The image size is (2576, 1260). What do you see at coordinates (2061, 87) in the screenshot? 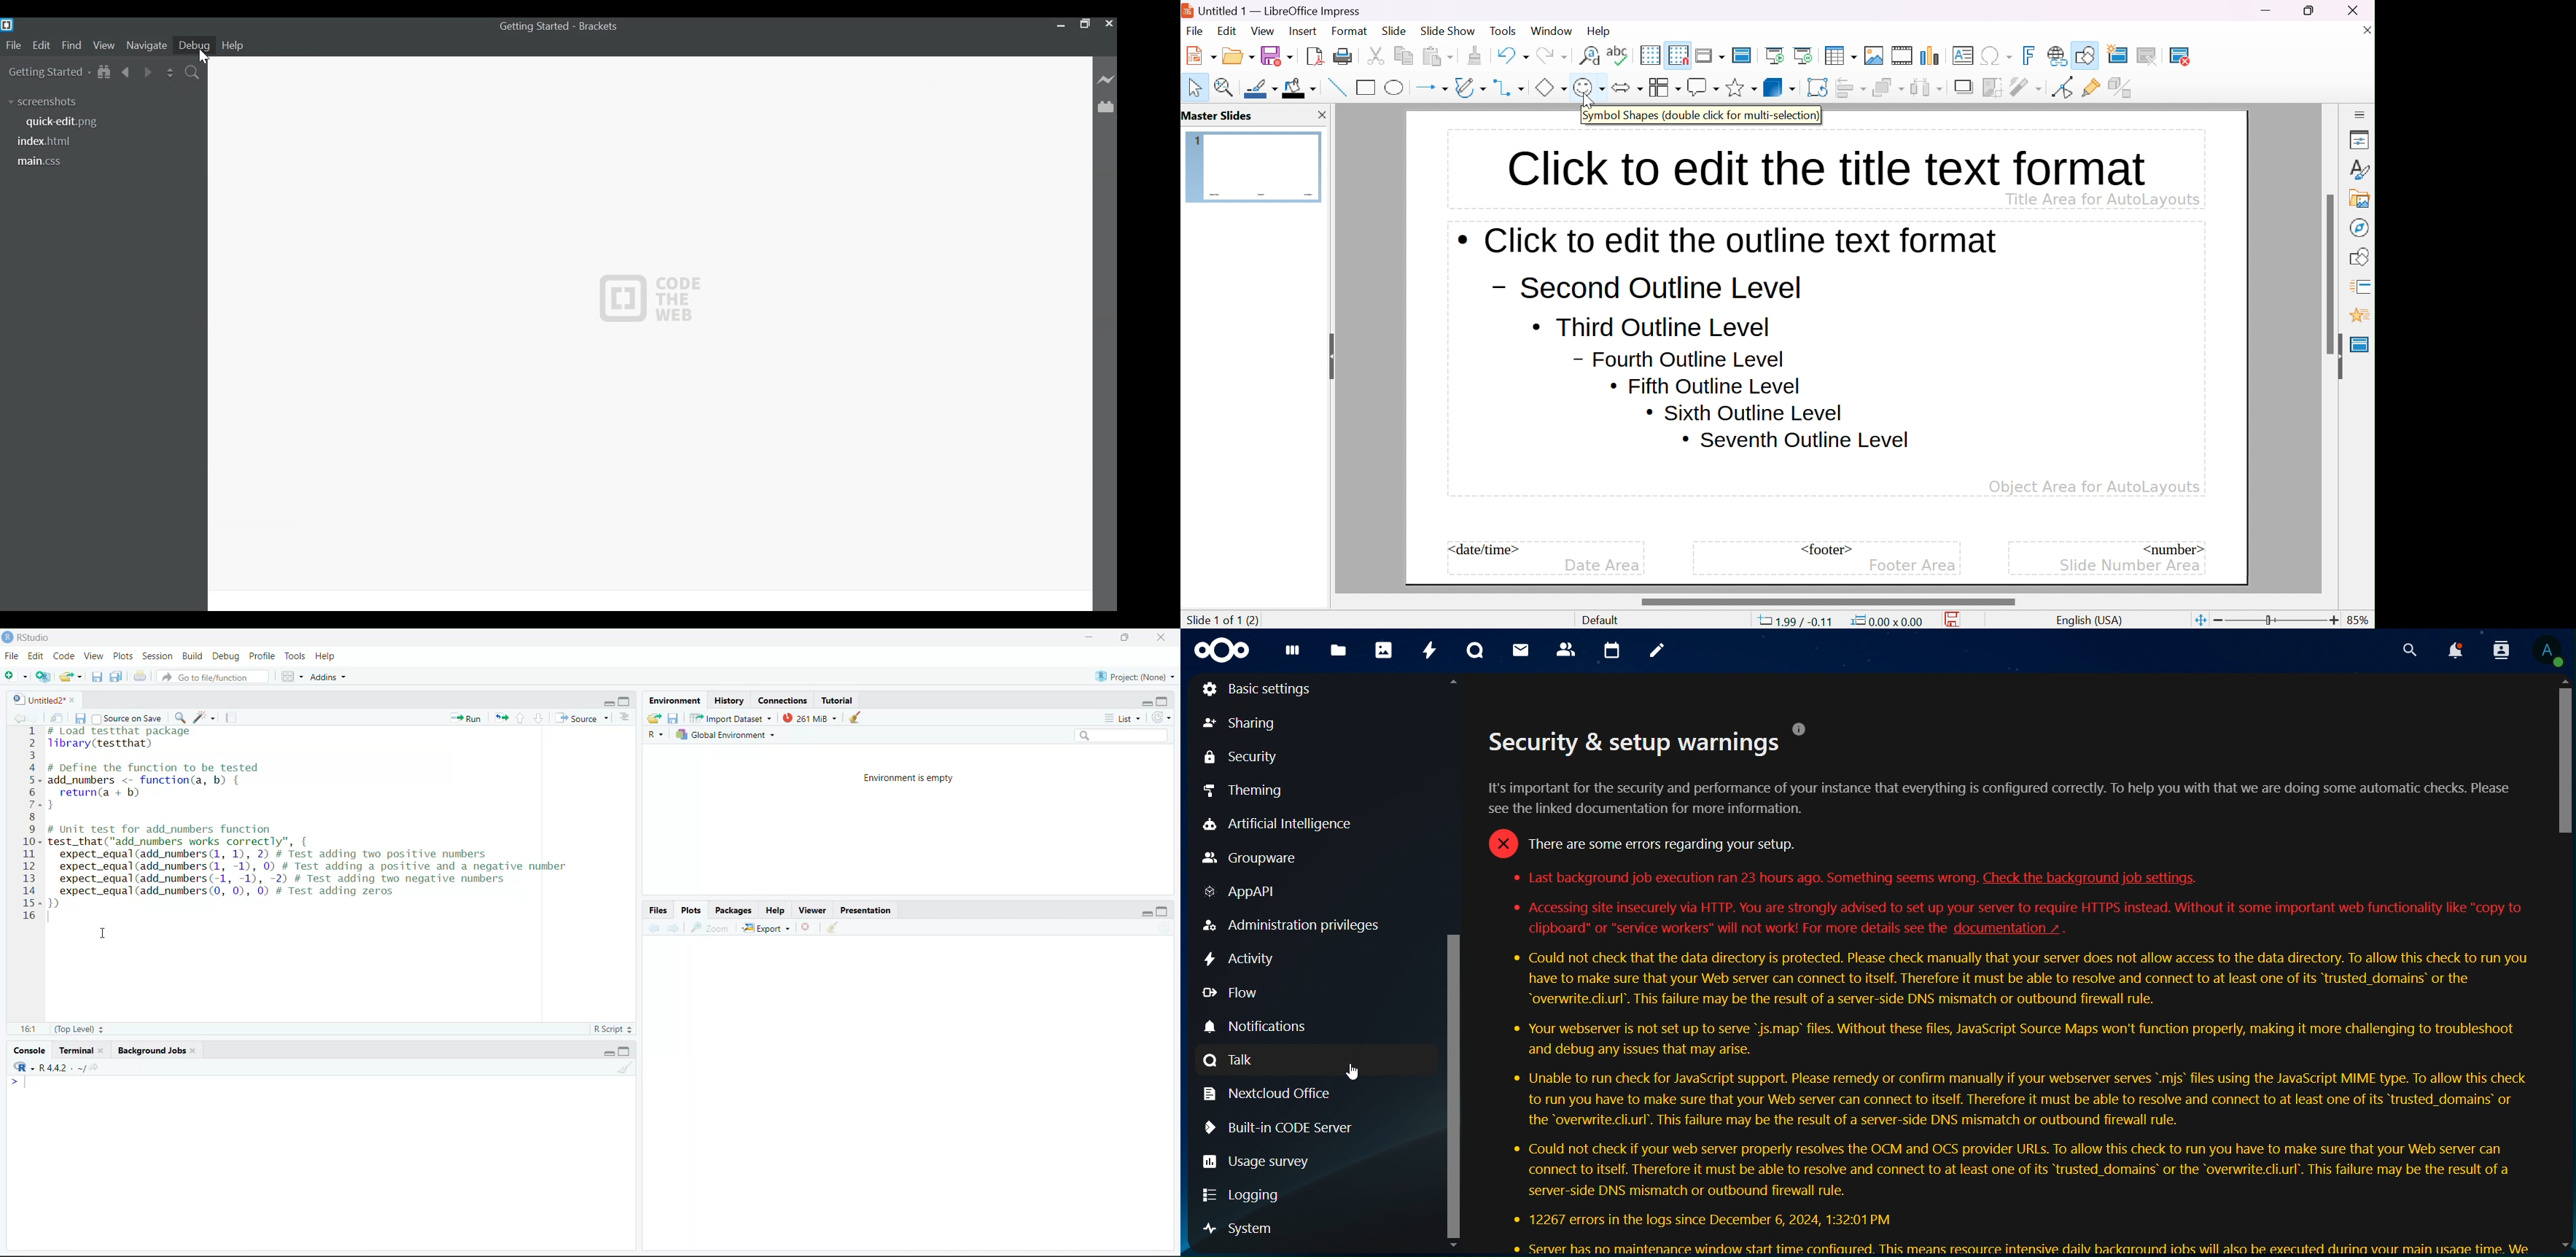
I see `toggle point edit mode` at bounding box center [2061, 87].